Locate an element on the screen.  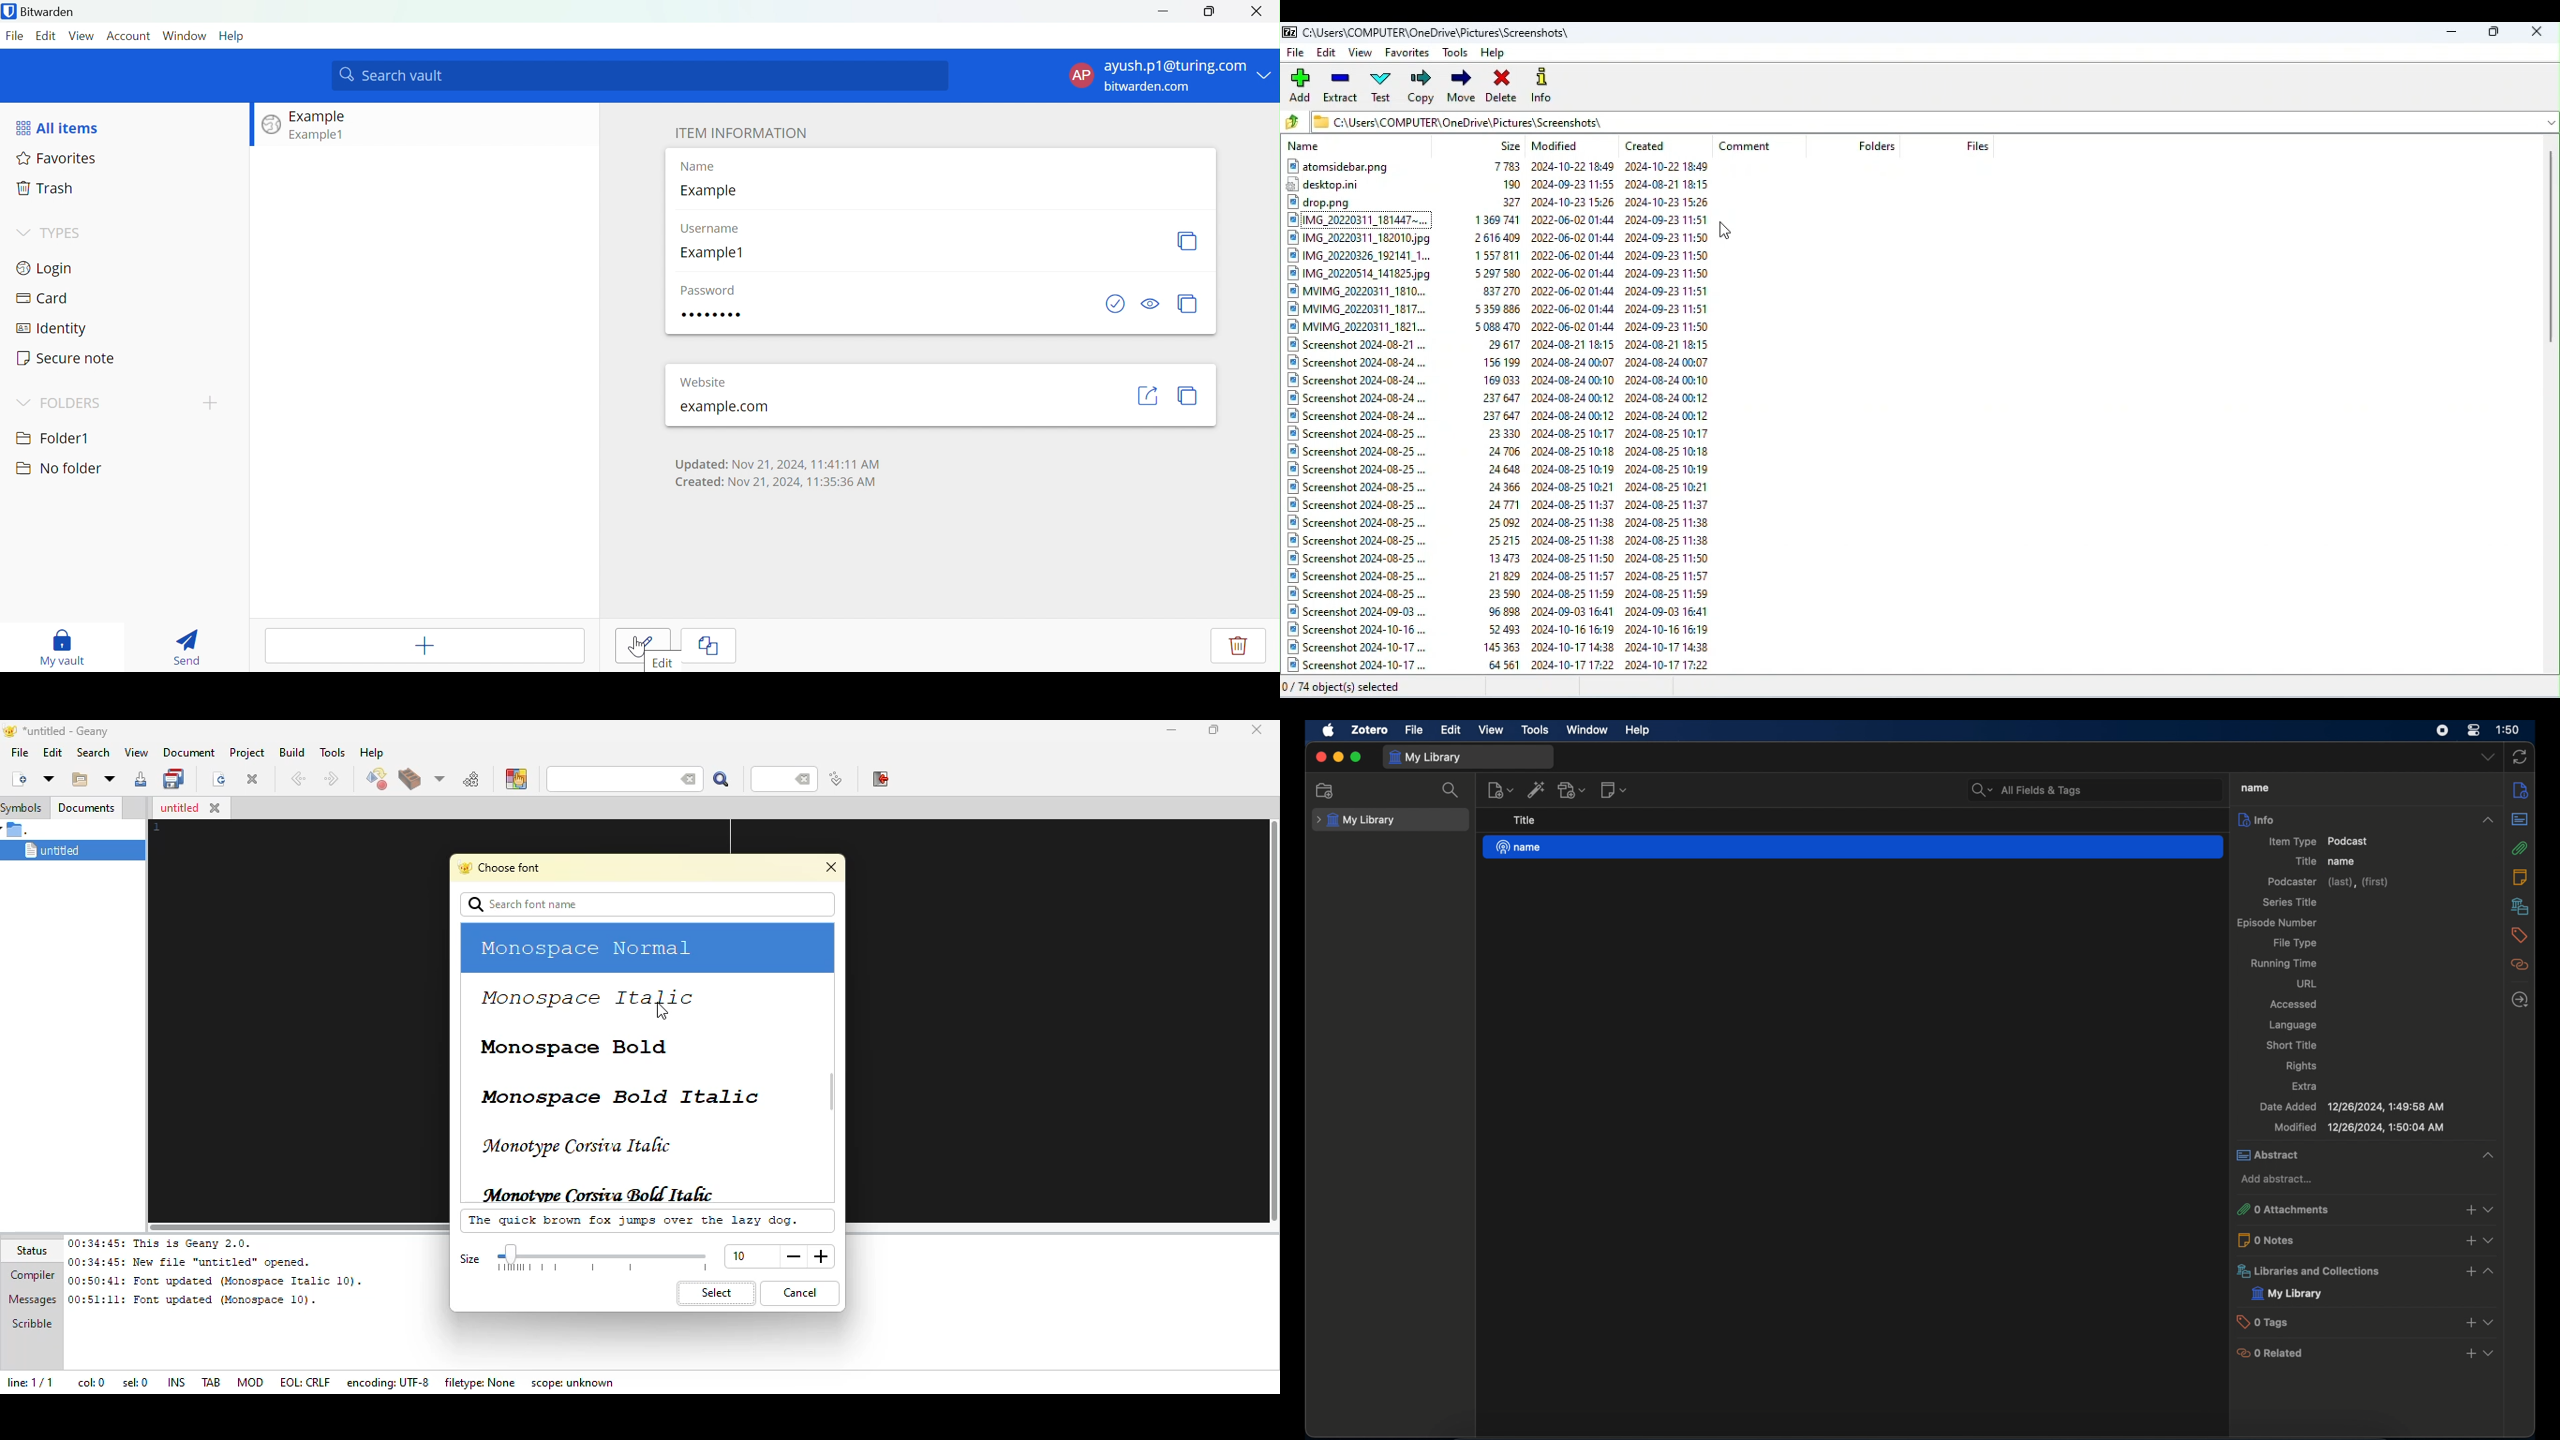
example.com is located at coordinates (731, 410).